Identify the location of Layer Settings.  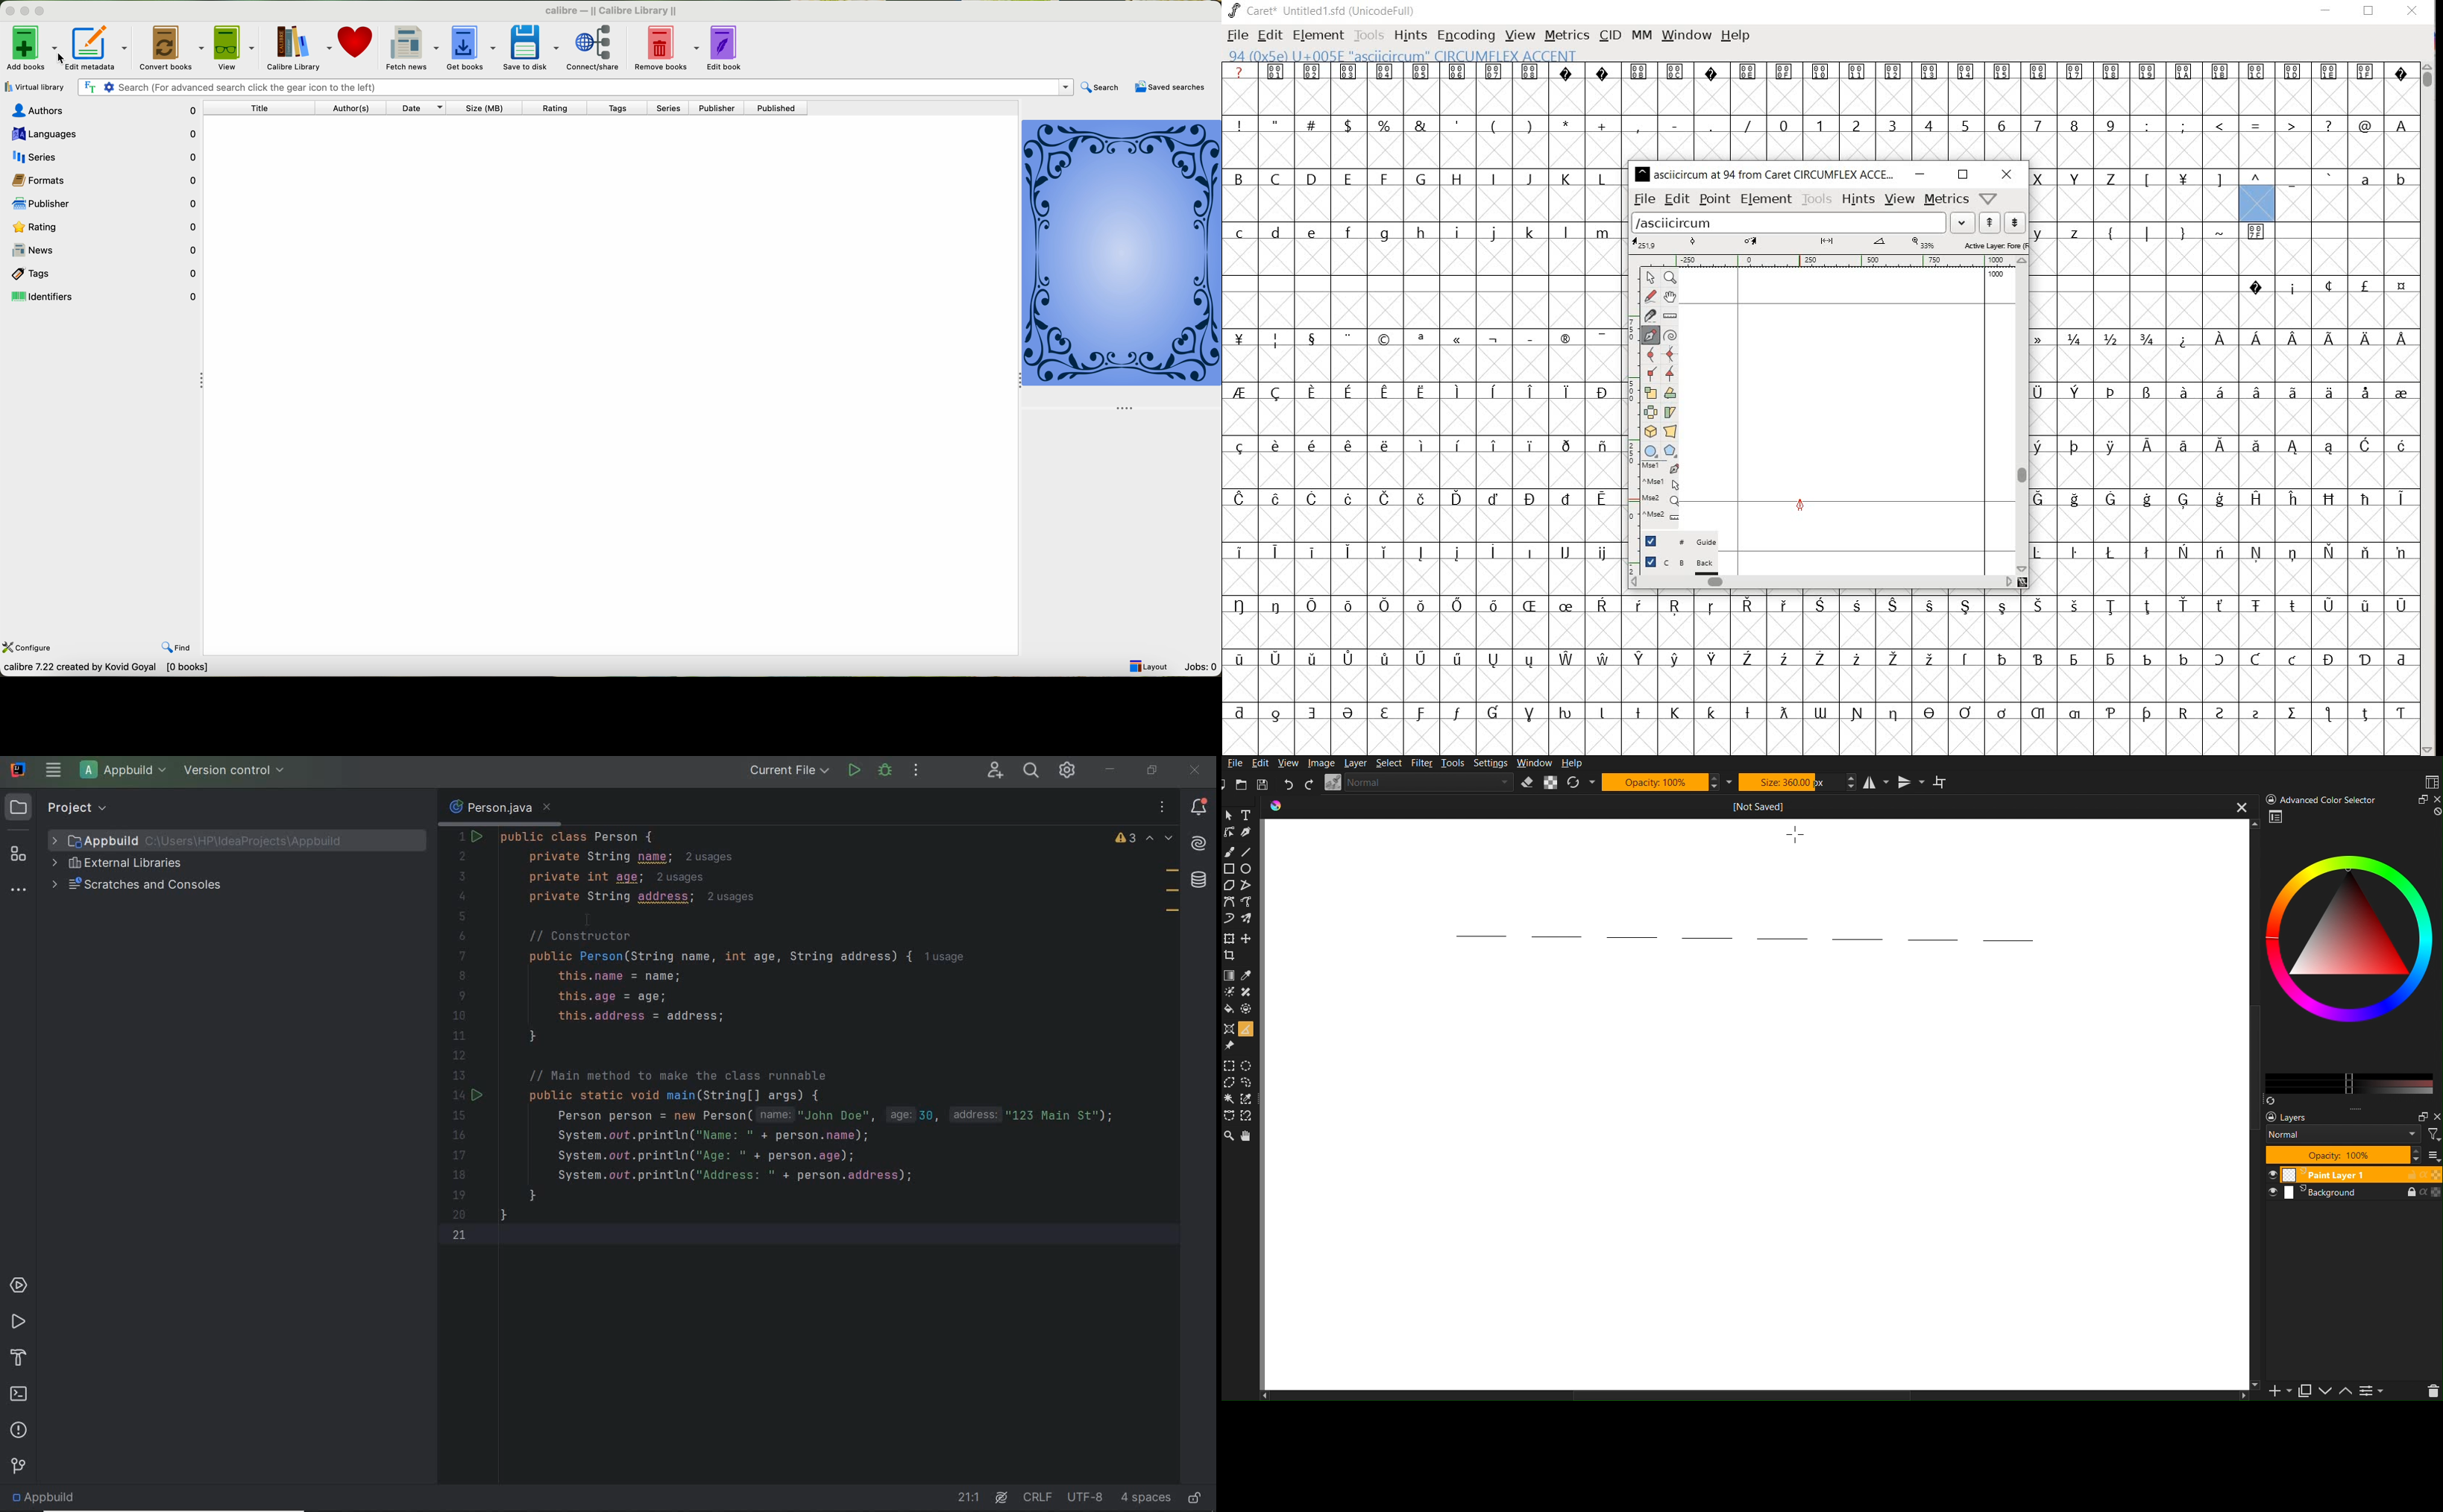
(2347, 1137).